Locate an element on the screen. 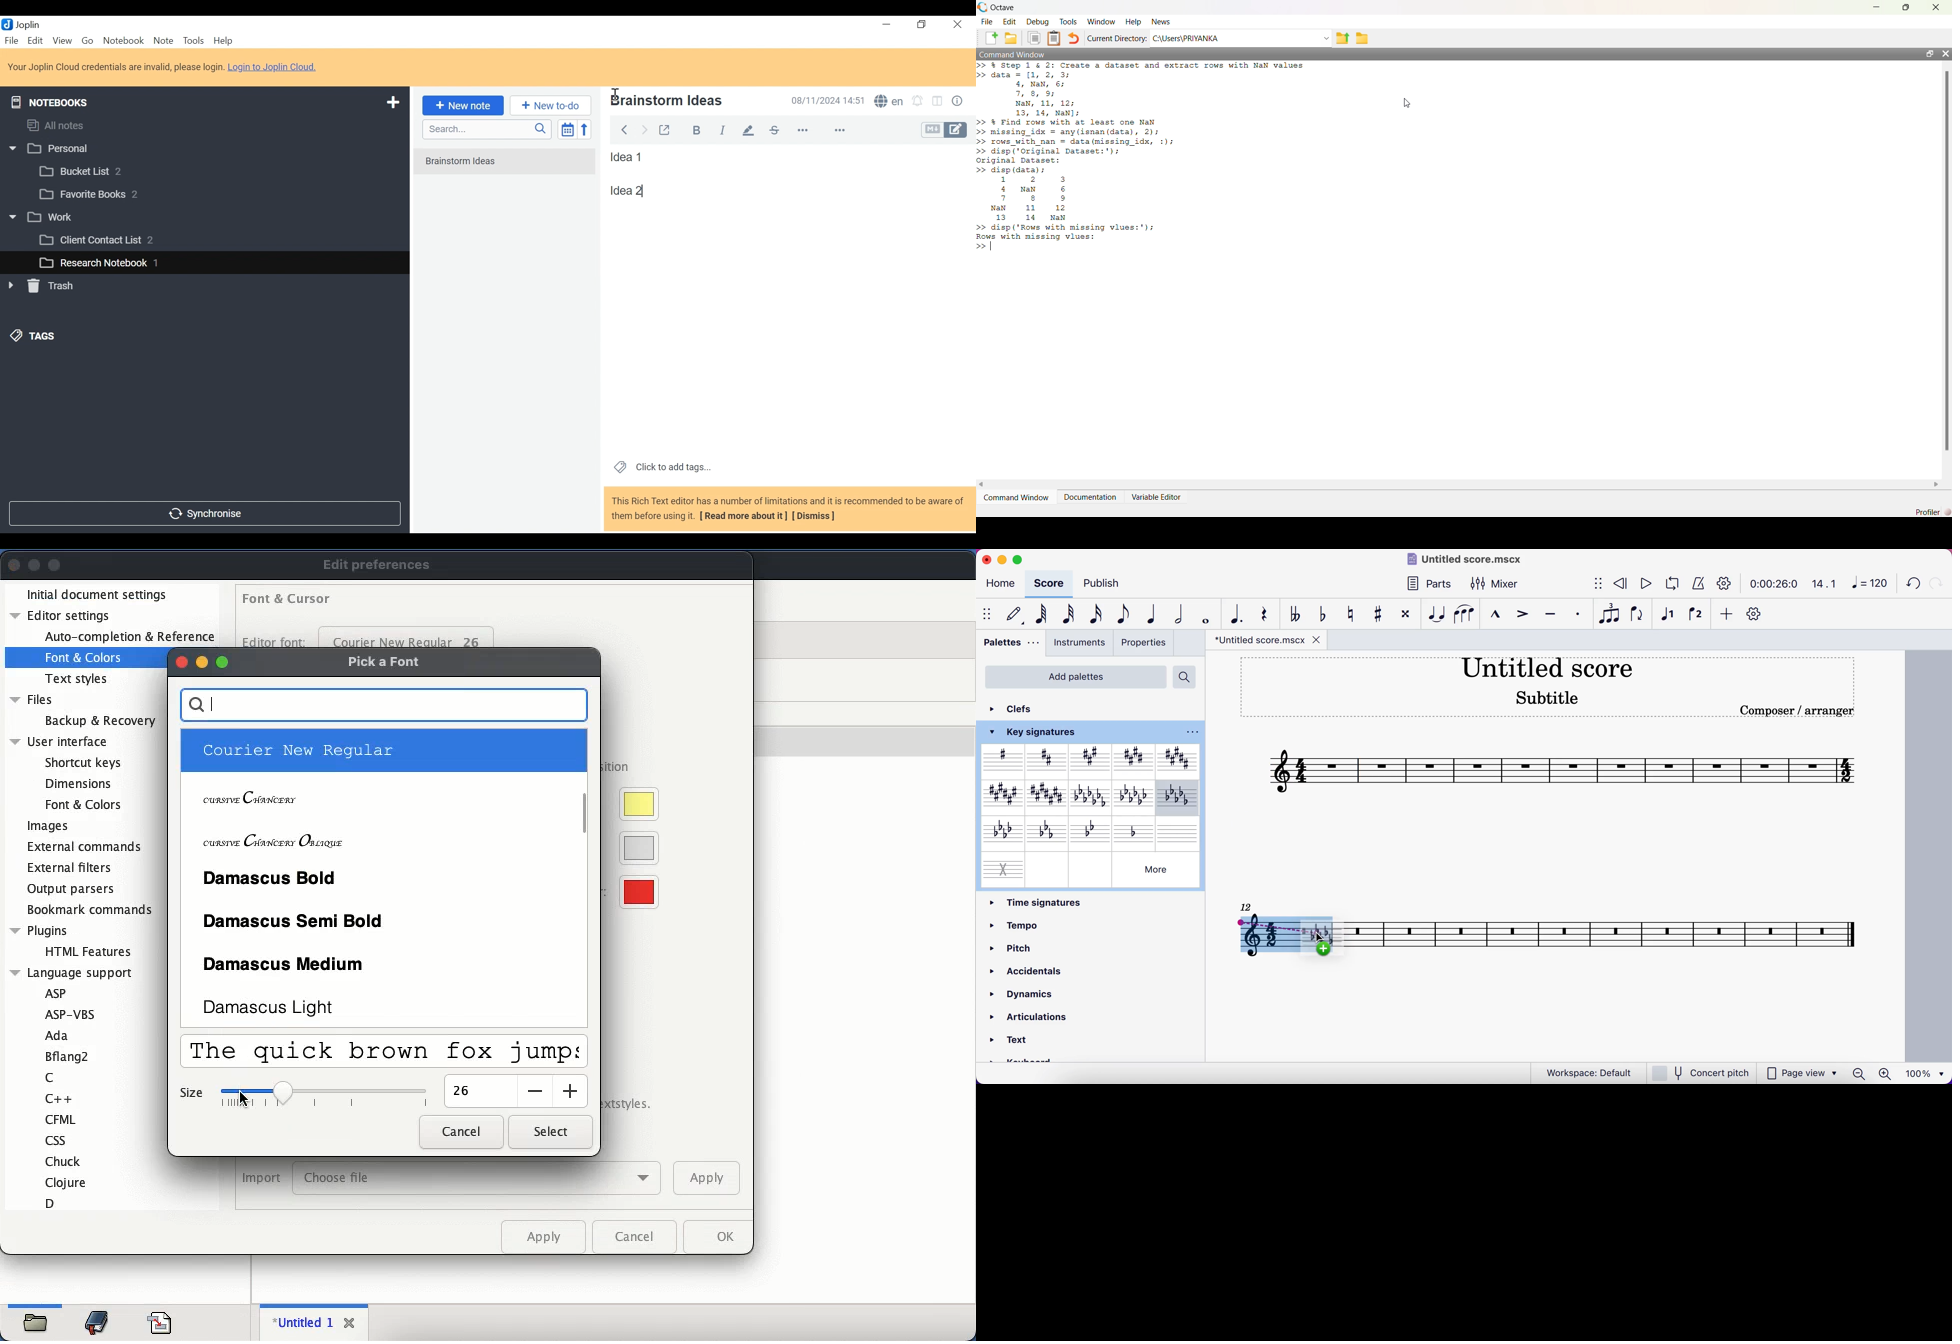 Image resolution: width=1960 pixels, height=1344 pixels. Edit is located at coordinates (36, 40).